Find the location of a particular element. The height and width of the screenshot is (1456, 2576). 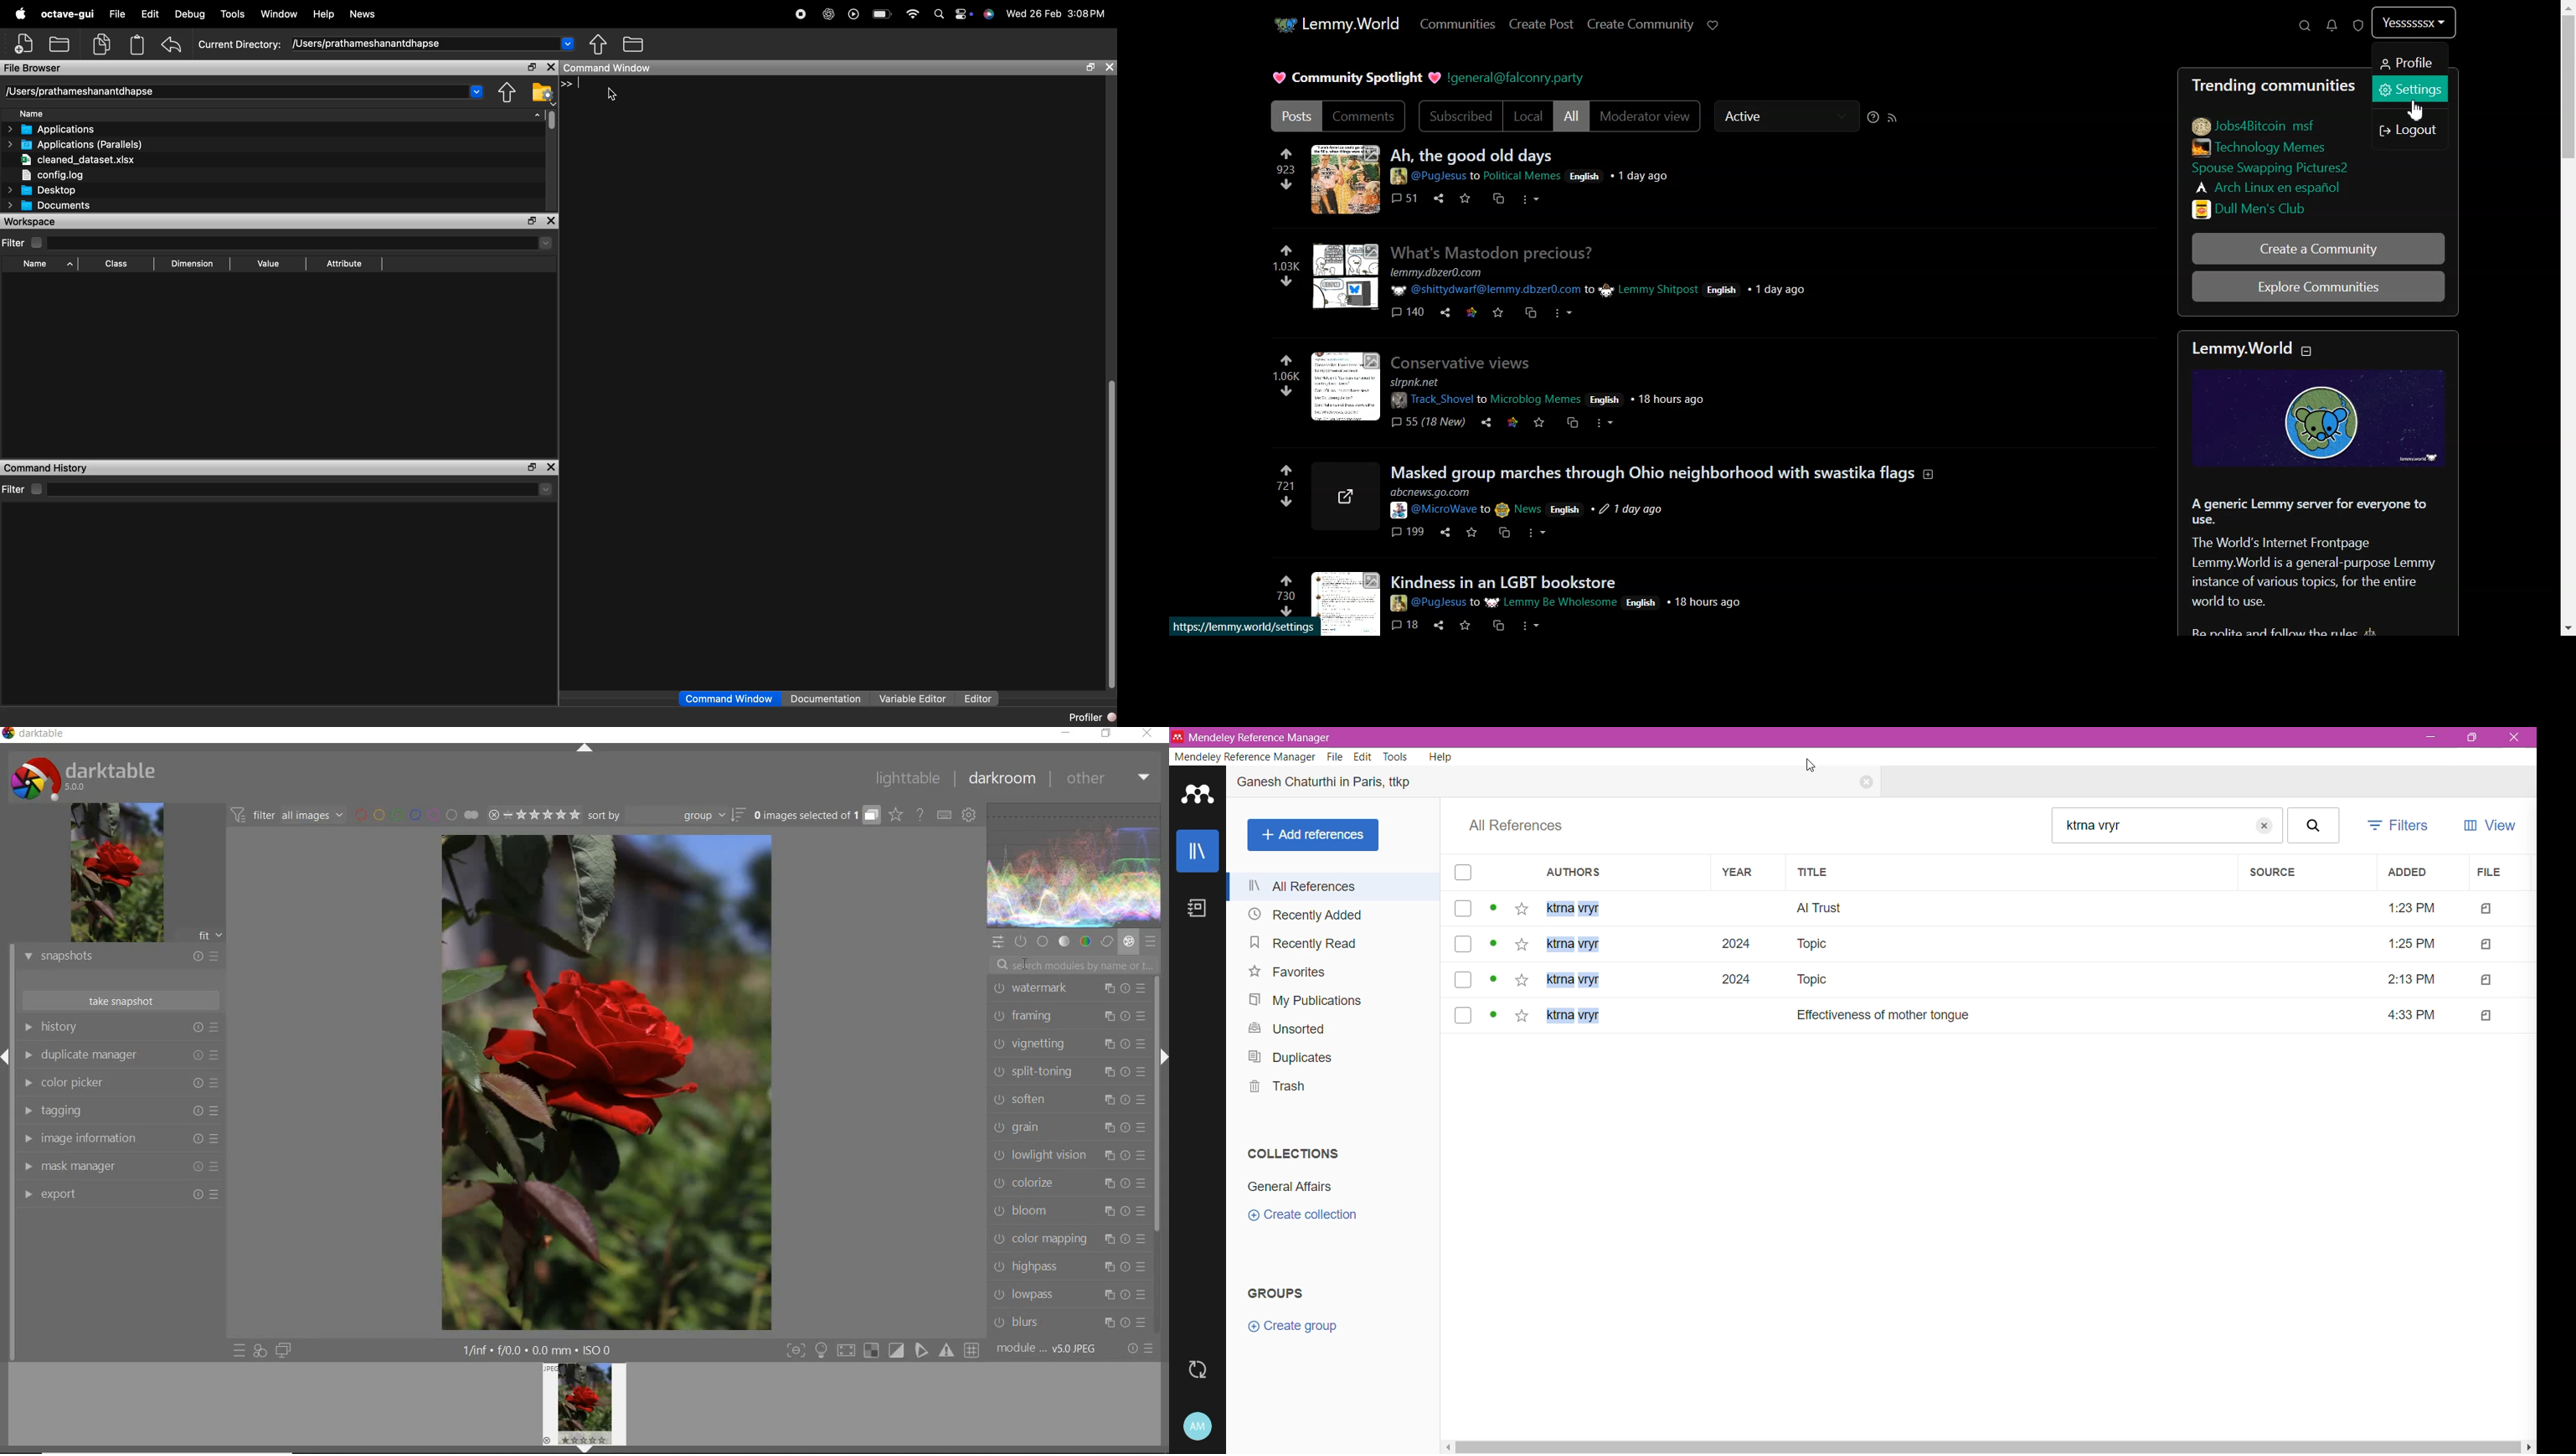

select reference  is located at coordinates (1463, 979).